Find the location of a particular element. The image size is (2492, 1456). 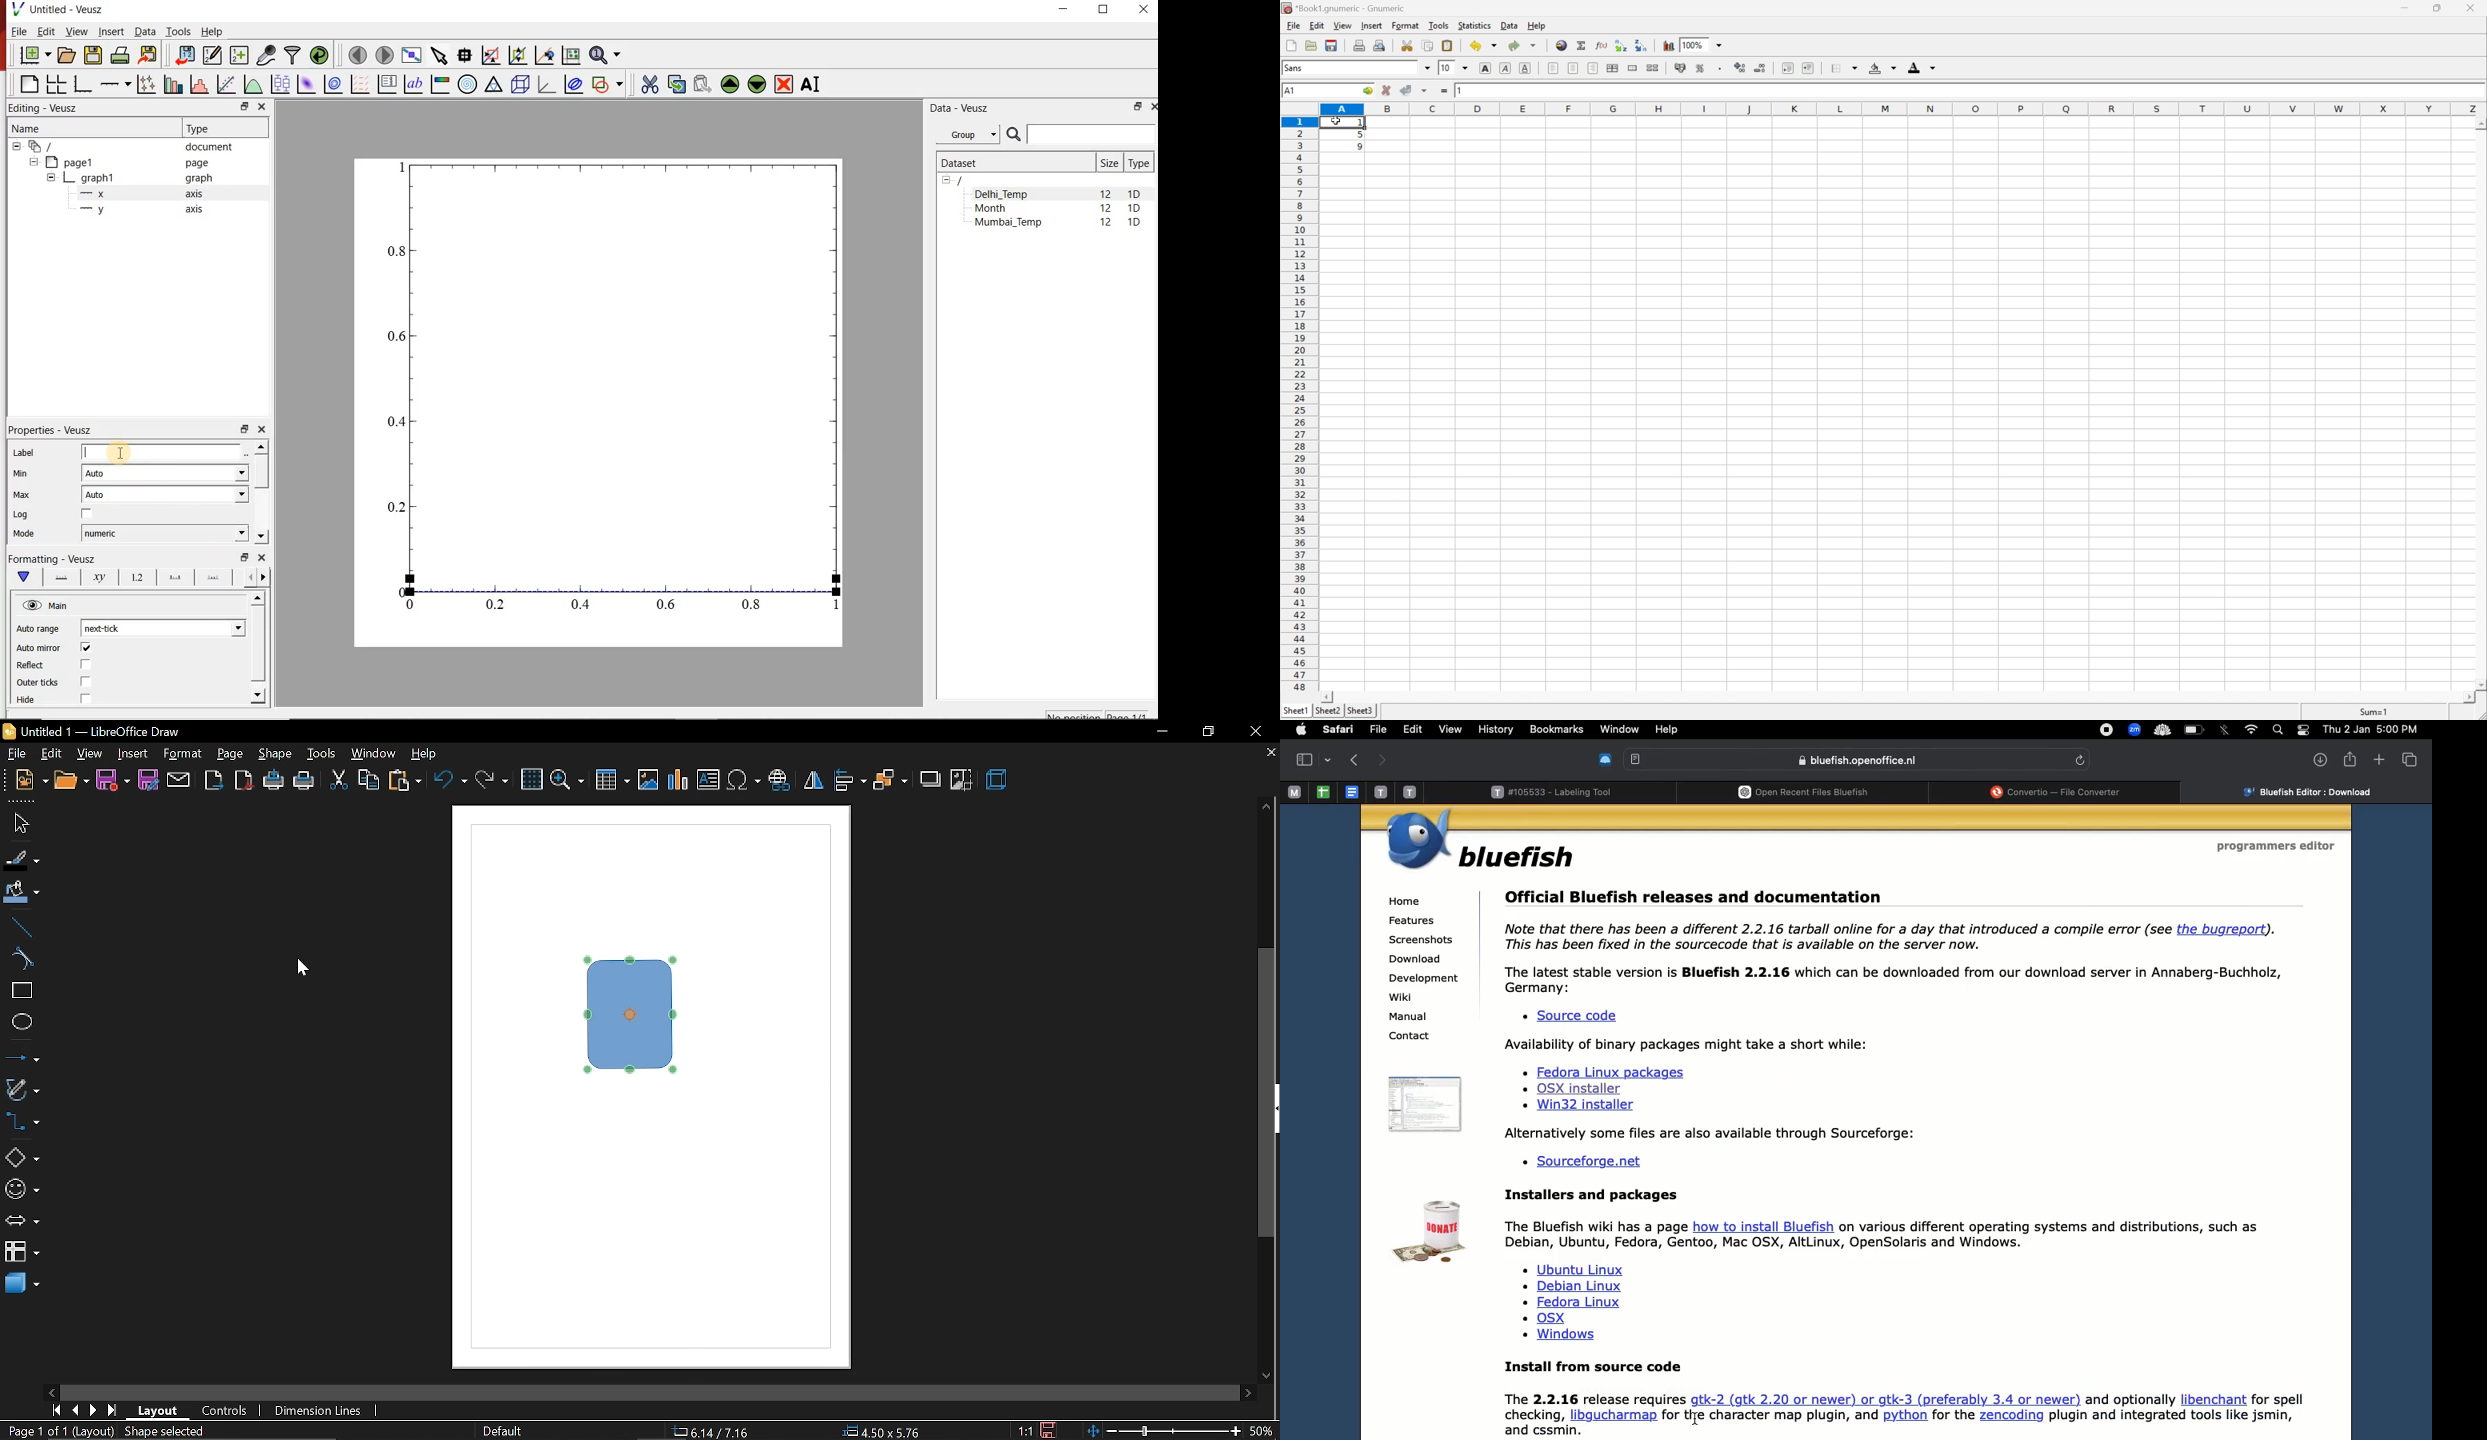

install from source code is located at coordinates (1914, 1397).